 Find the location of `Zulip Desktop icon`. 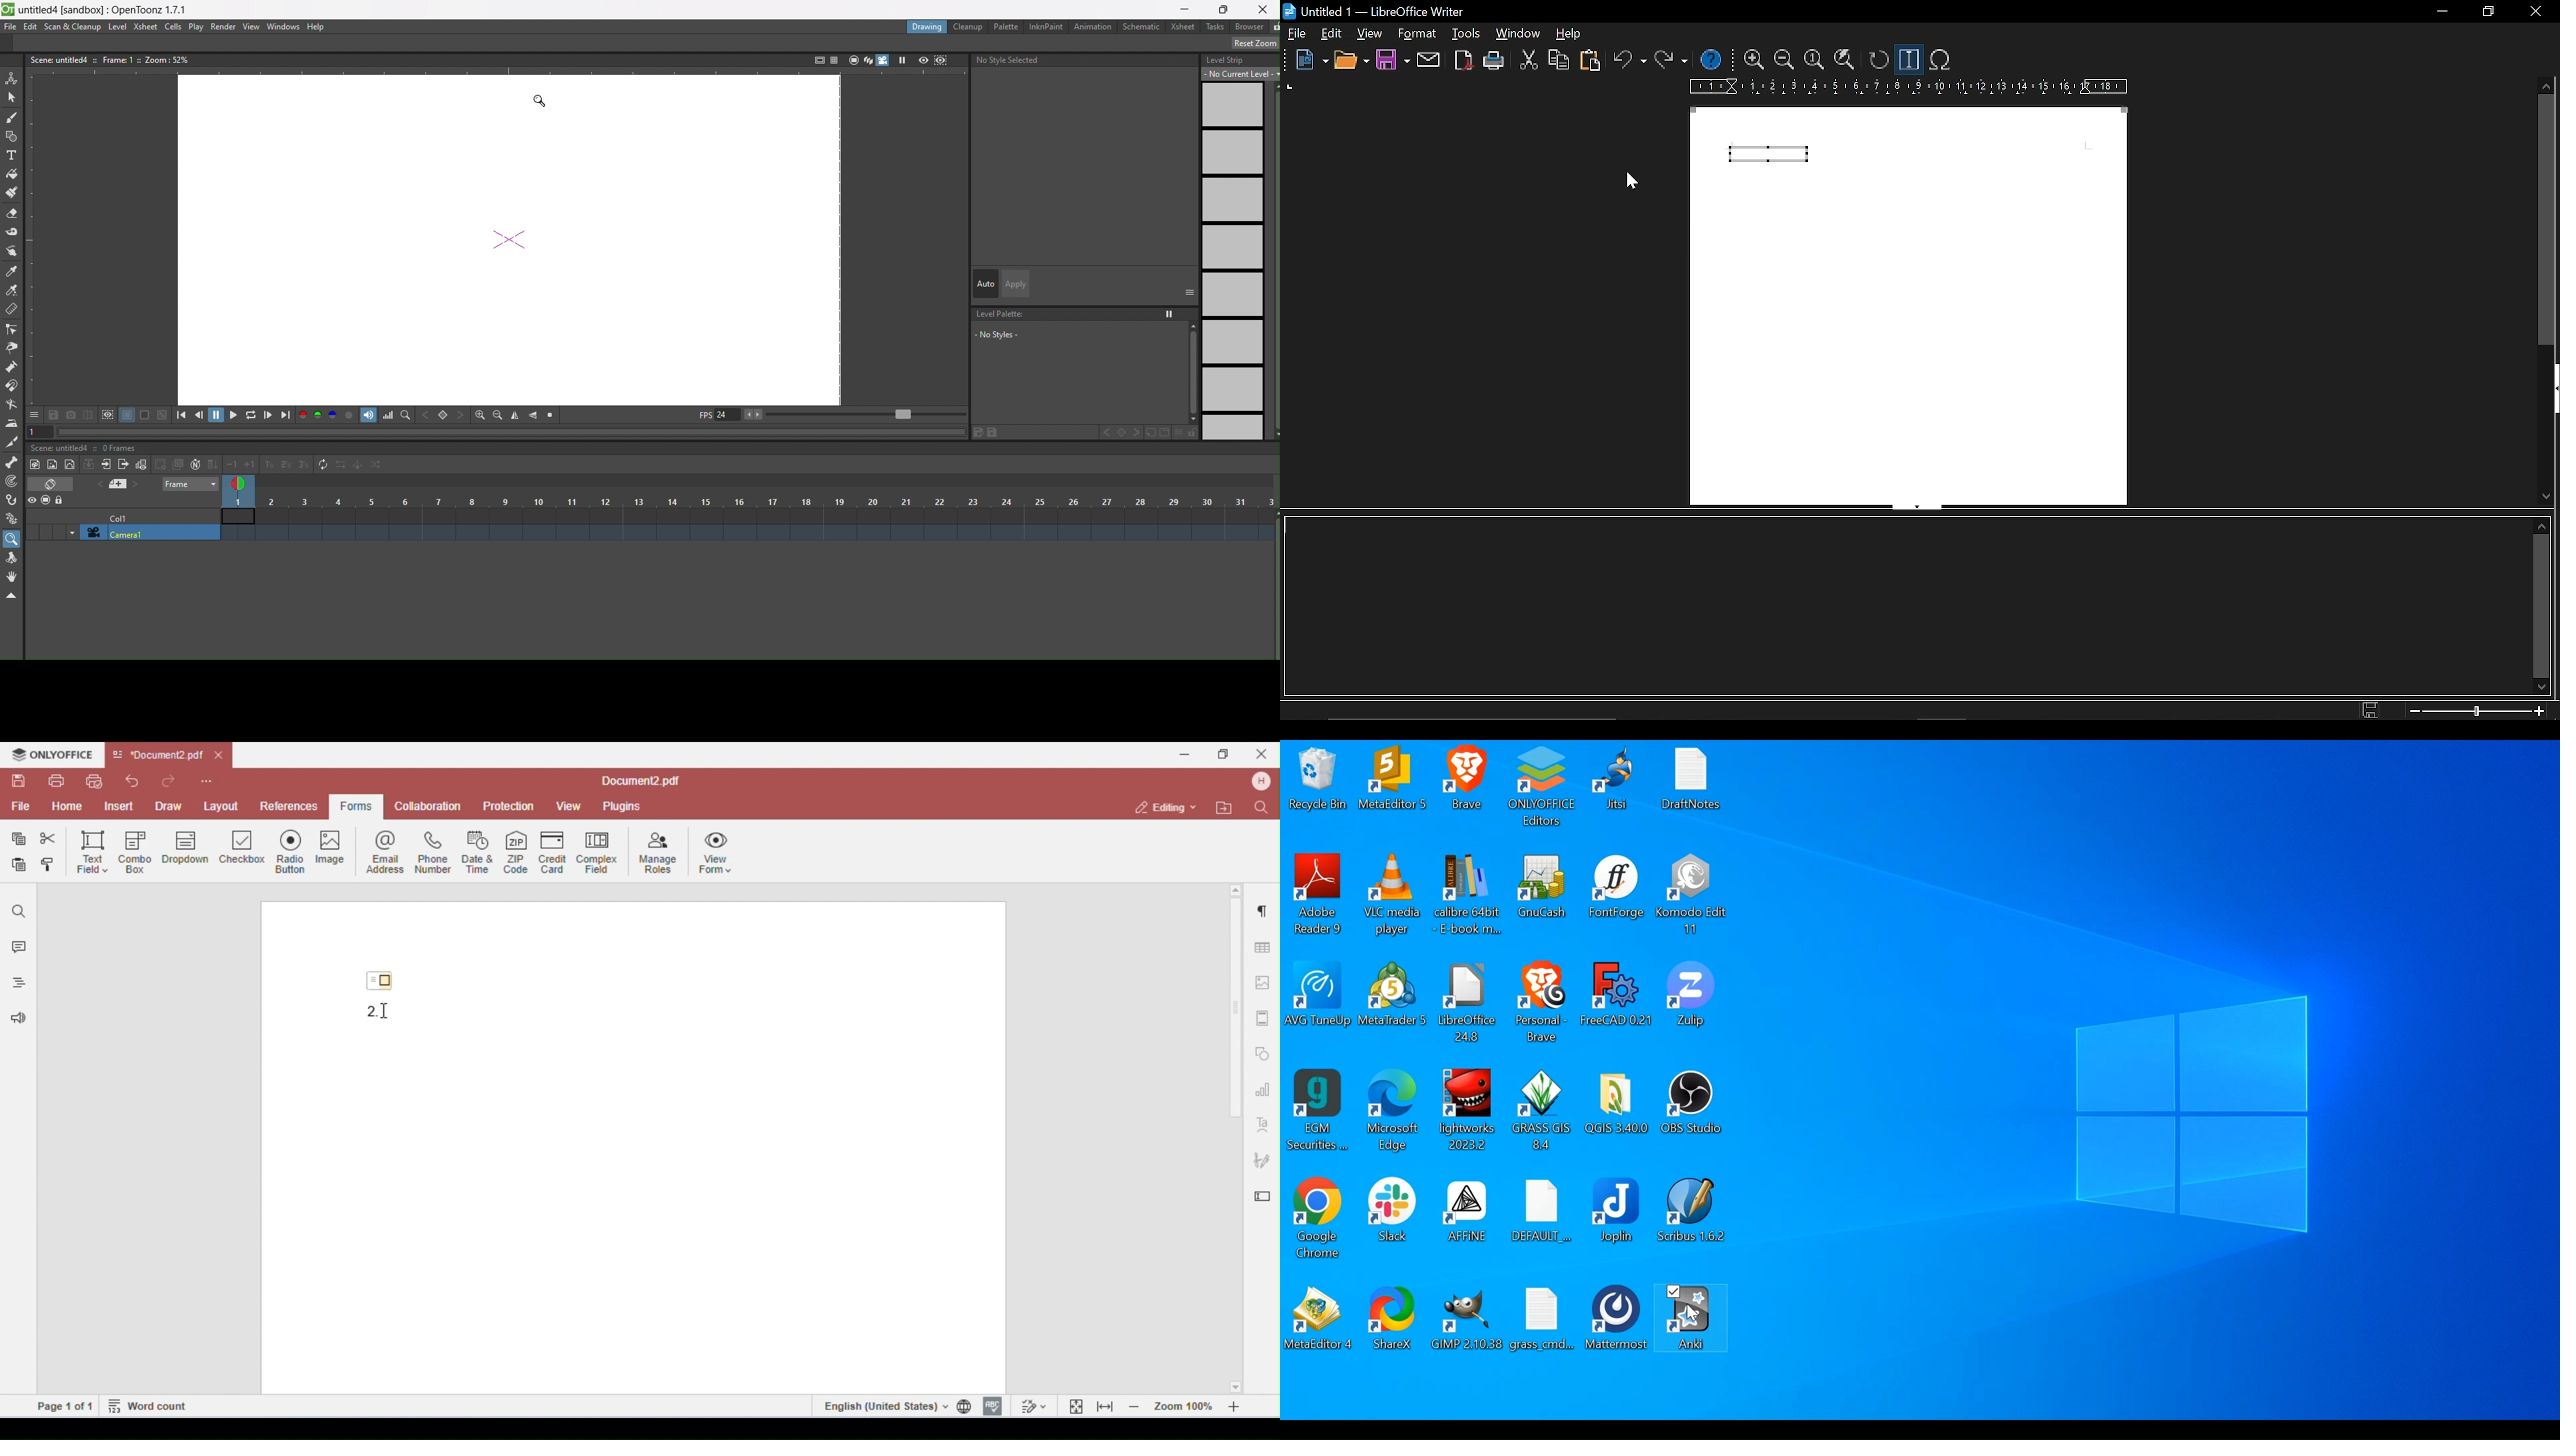

Zulip Desktop icon is located at coordinates (1691, 995).